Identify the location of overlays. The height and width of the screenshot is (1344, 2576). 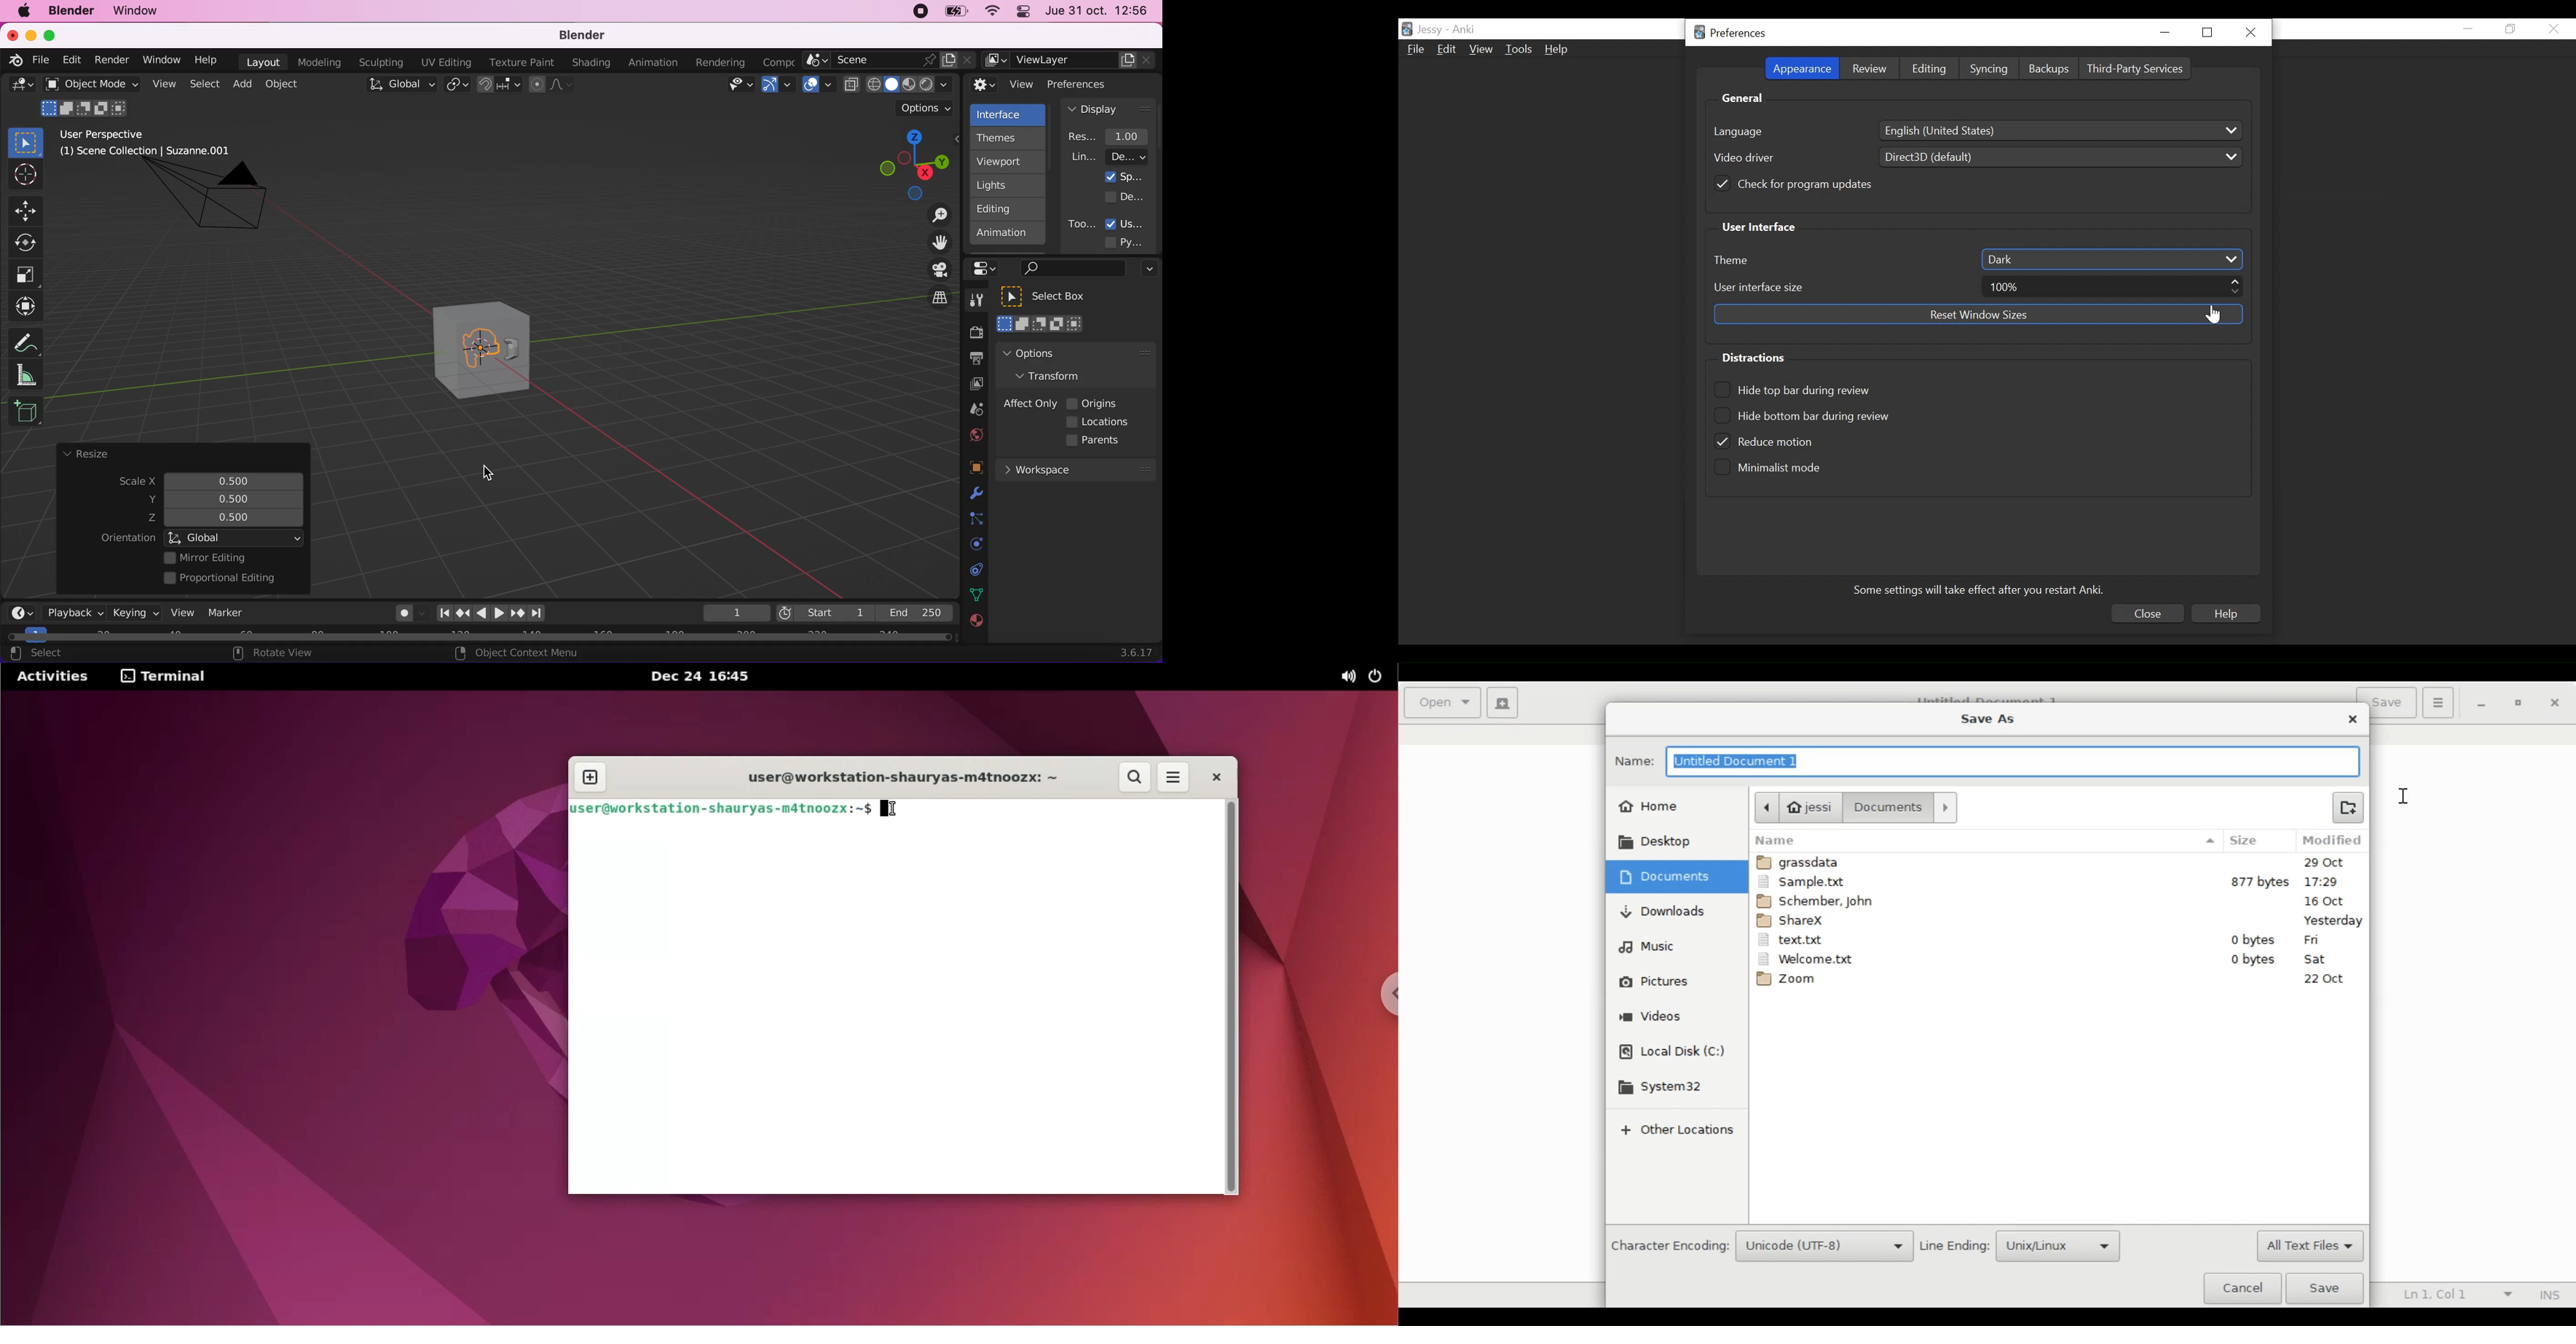
(819, 85).